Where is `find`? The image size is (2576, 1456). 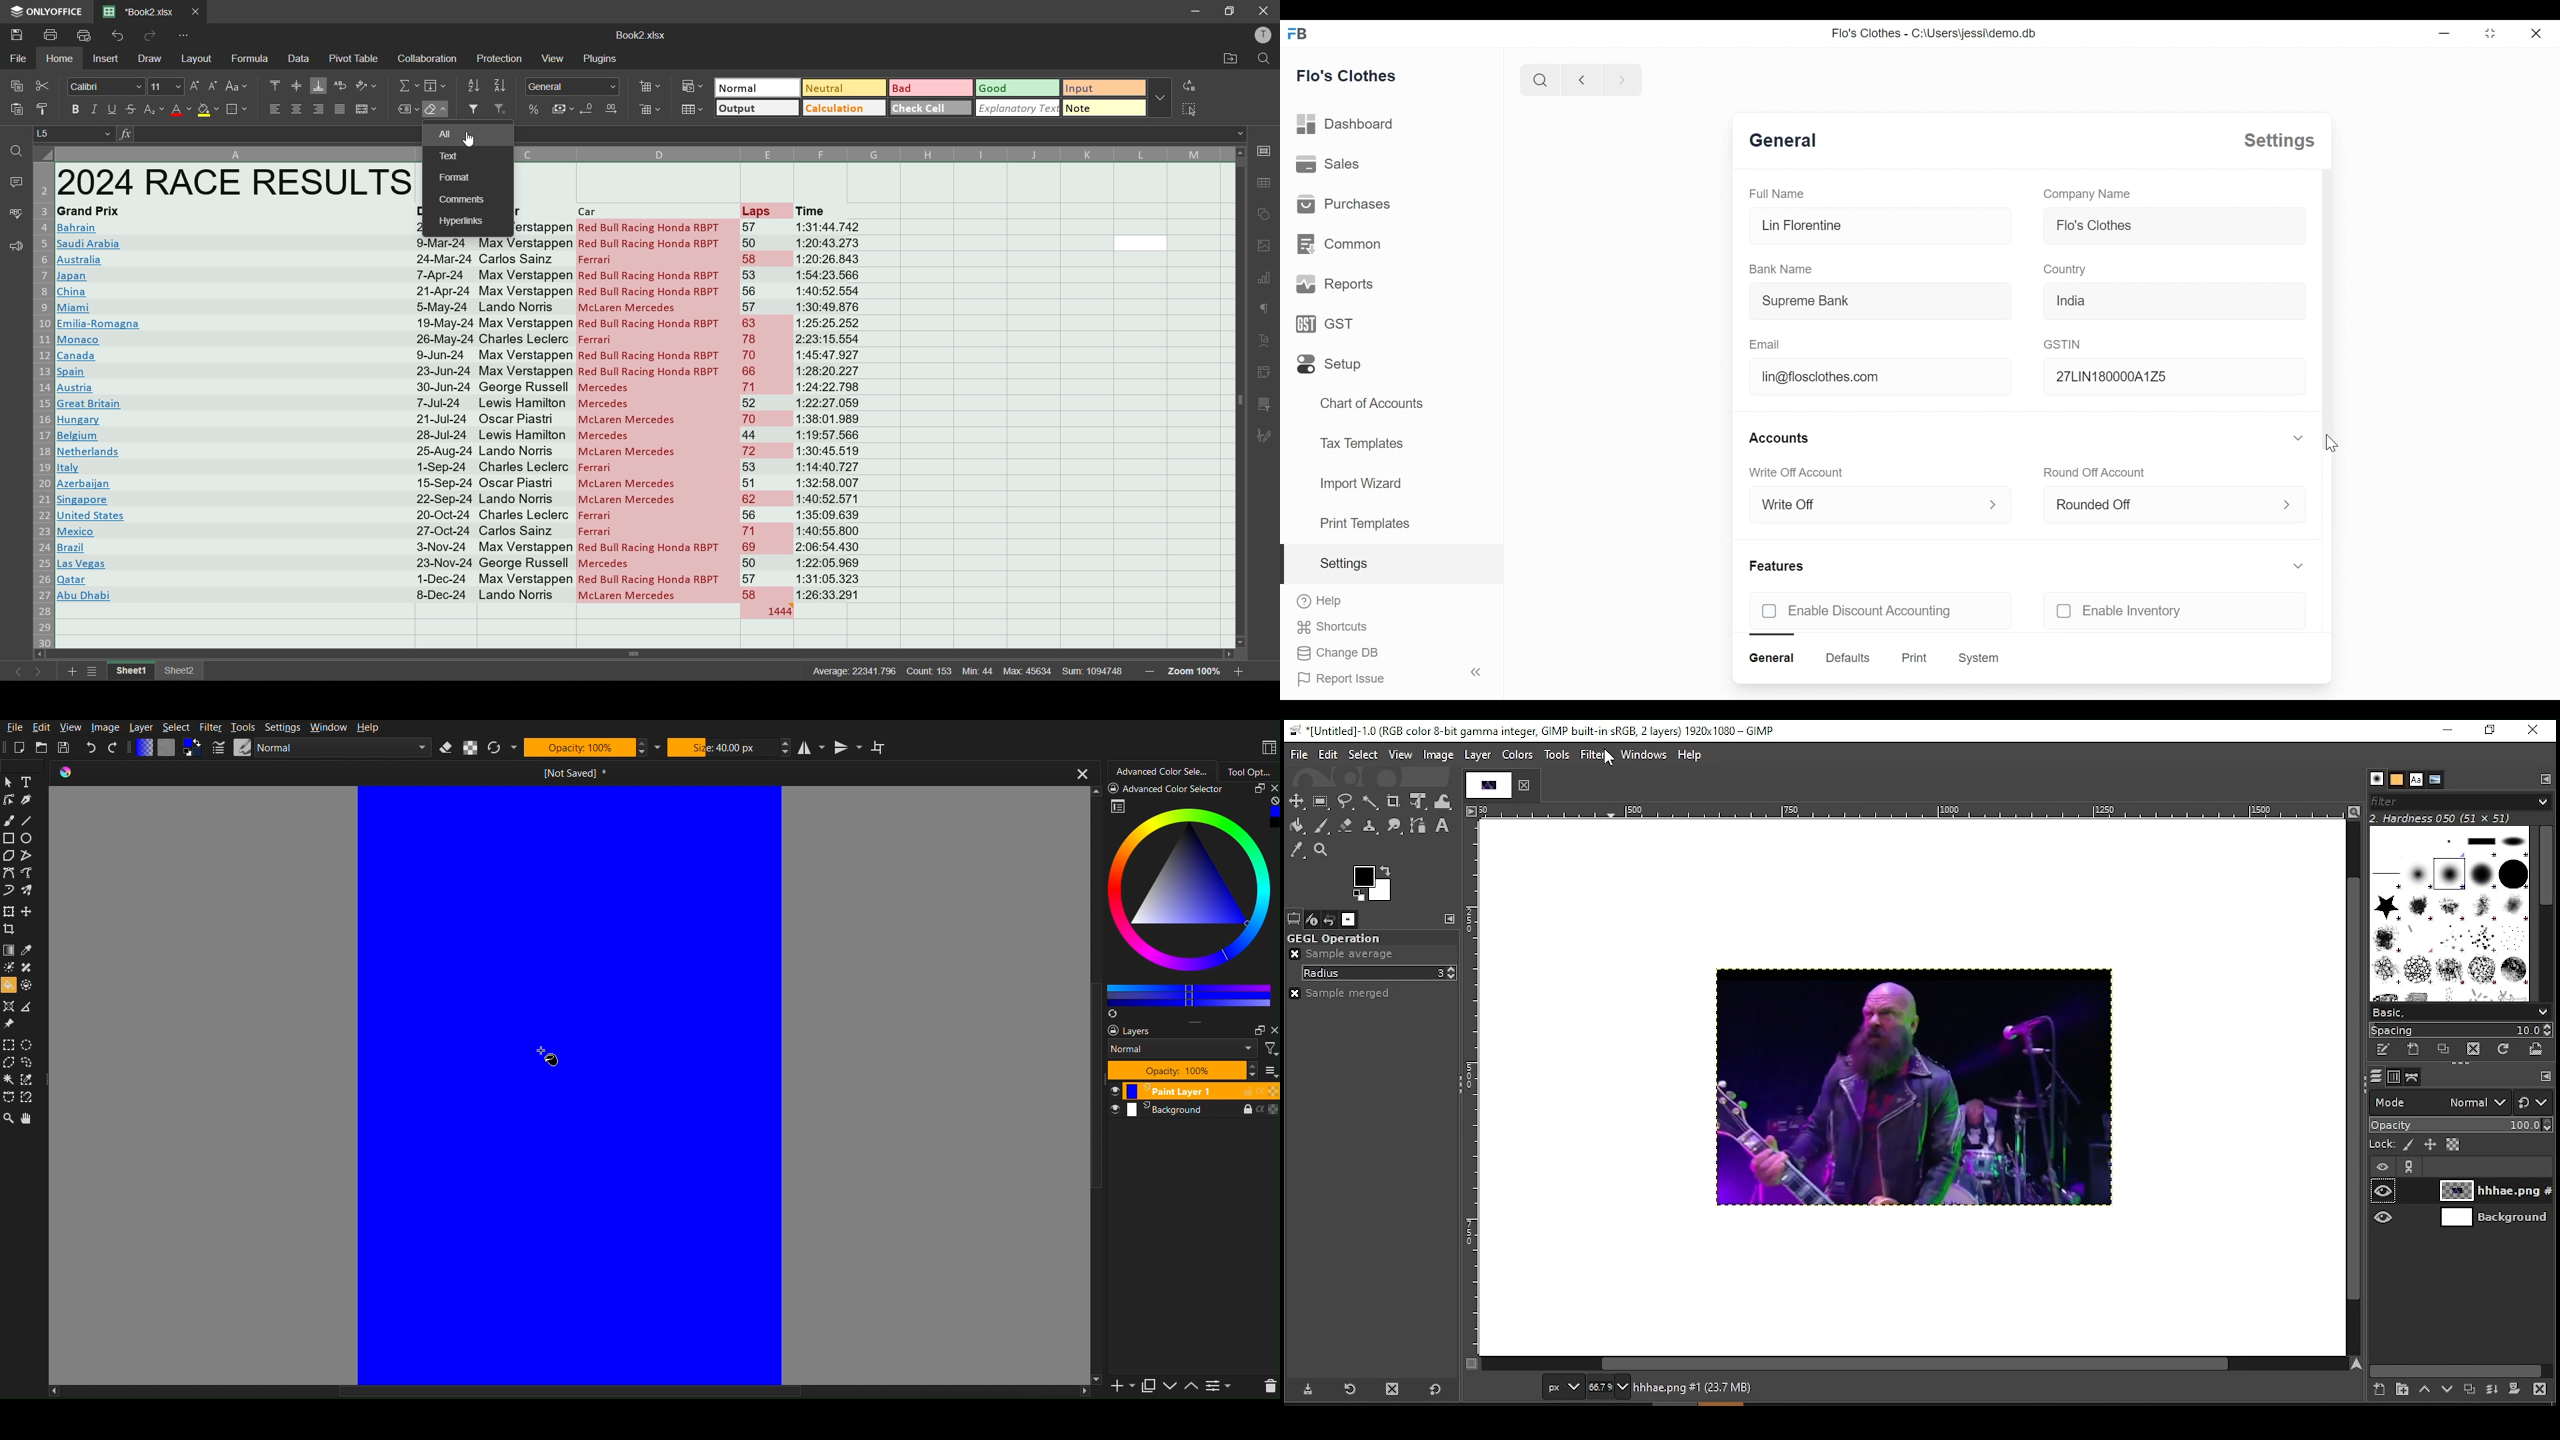 find is located at coordinates (1265, 59).